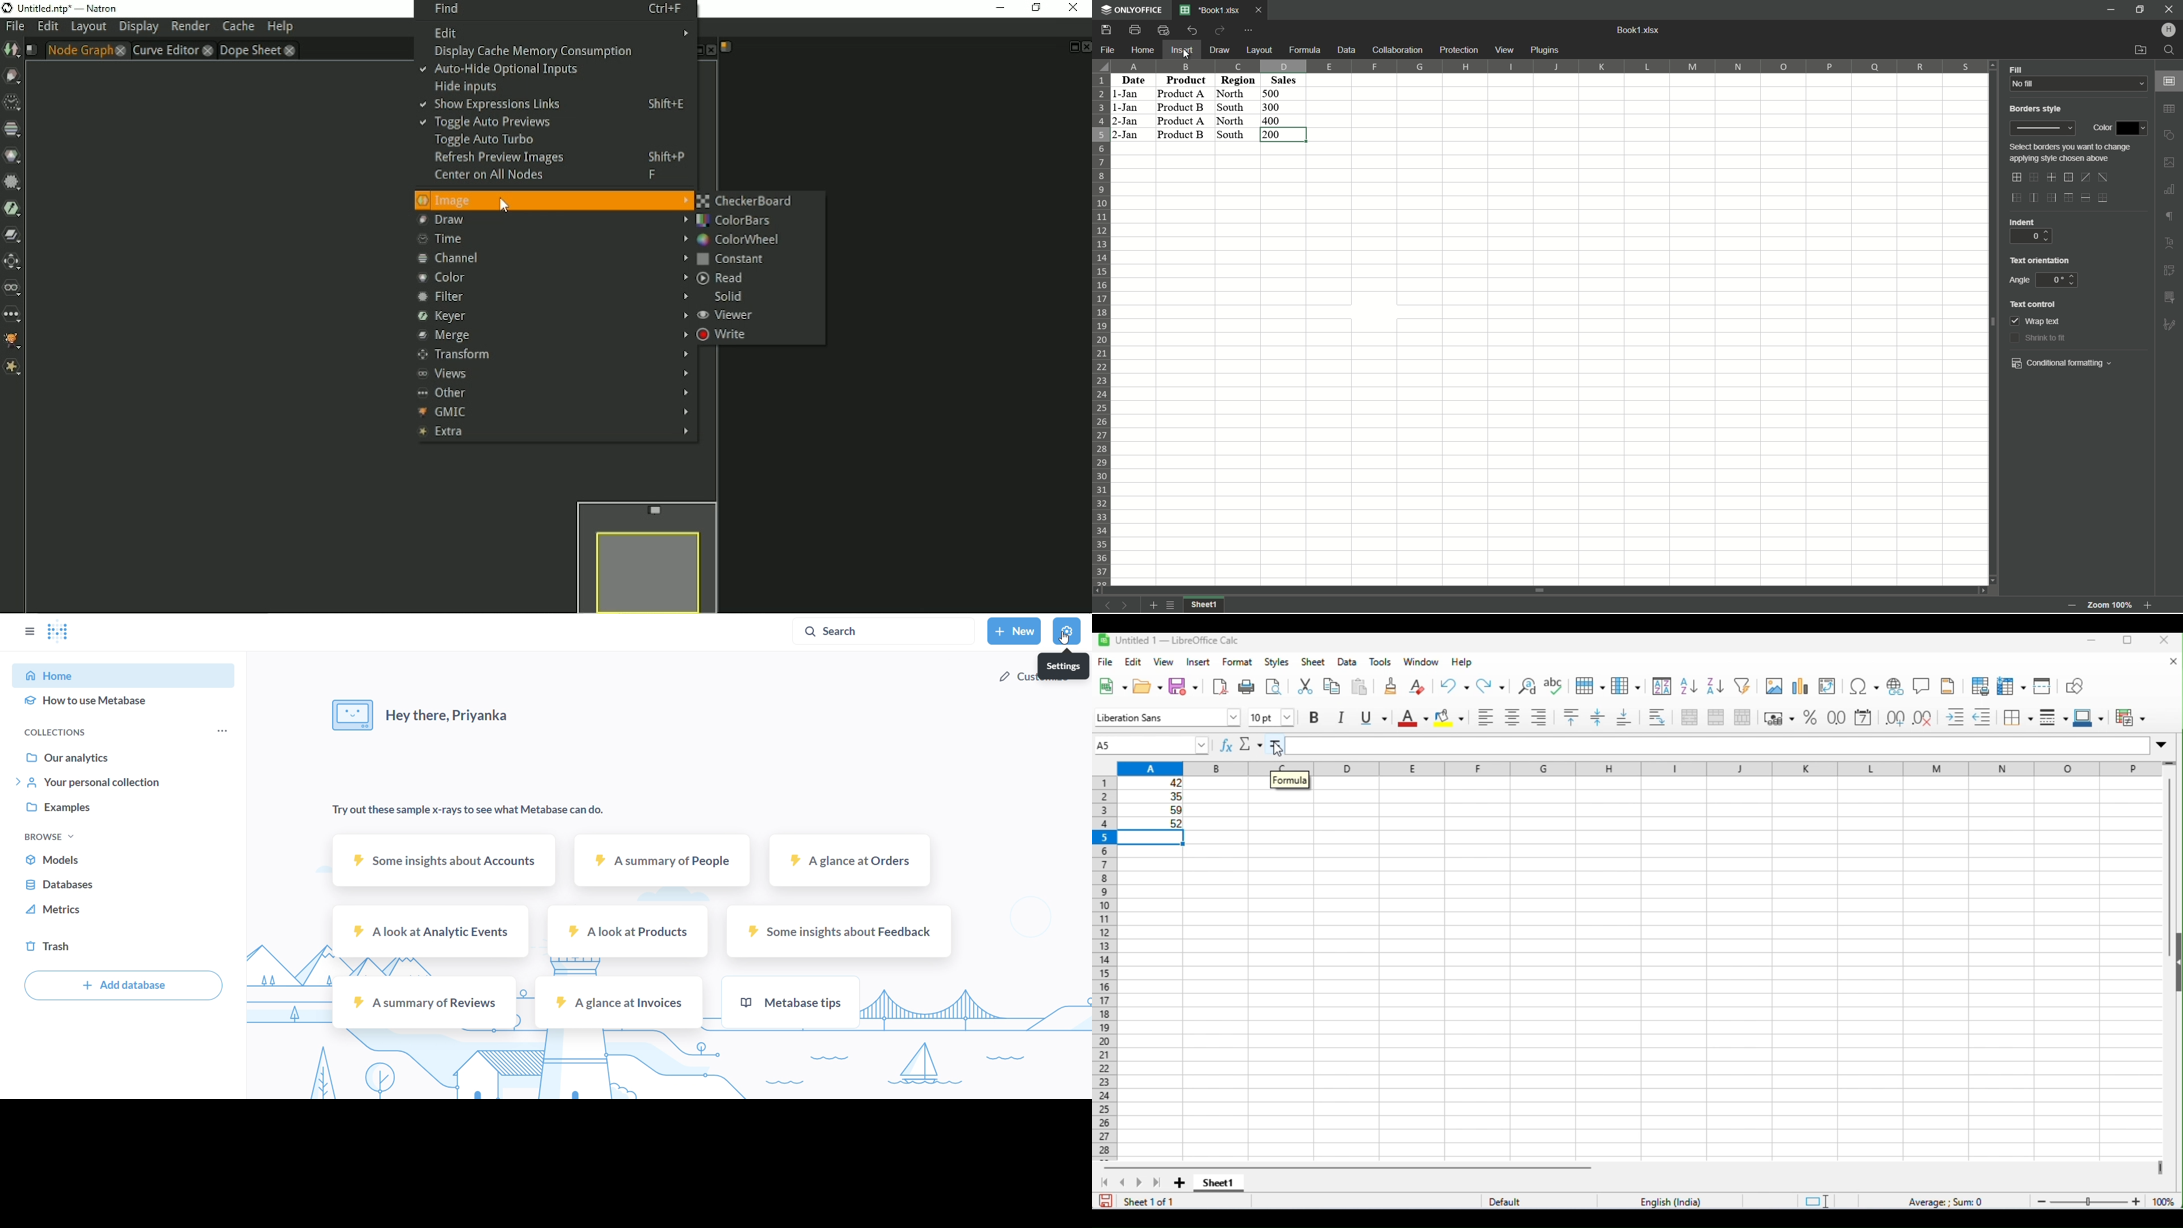 The image size is (2184, 1232). I want to click on outer right border, so click(2051, 197).